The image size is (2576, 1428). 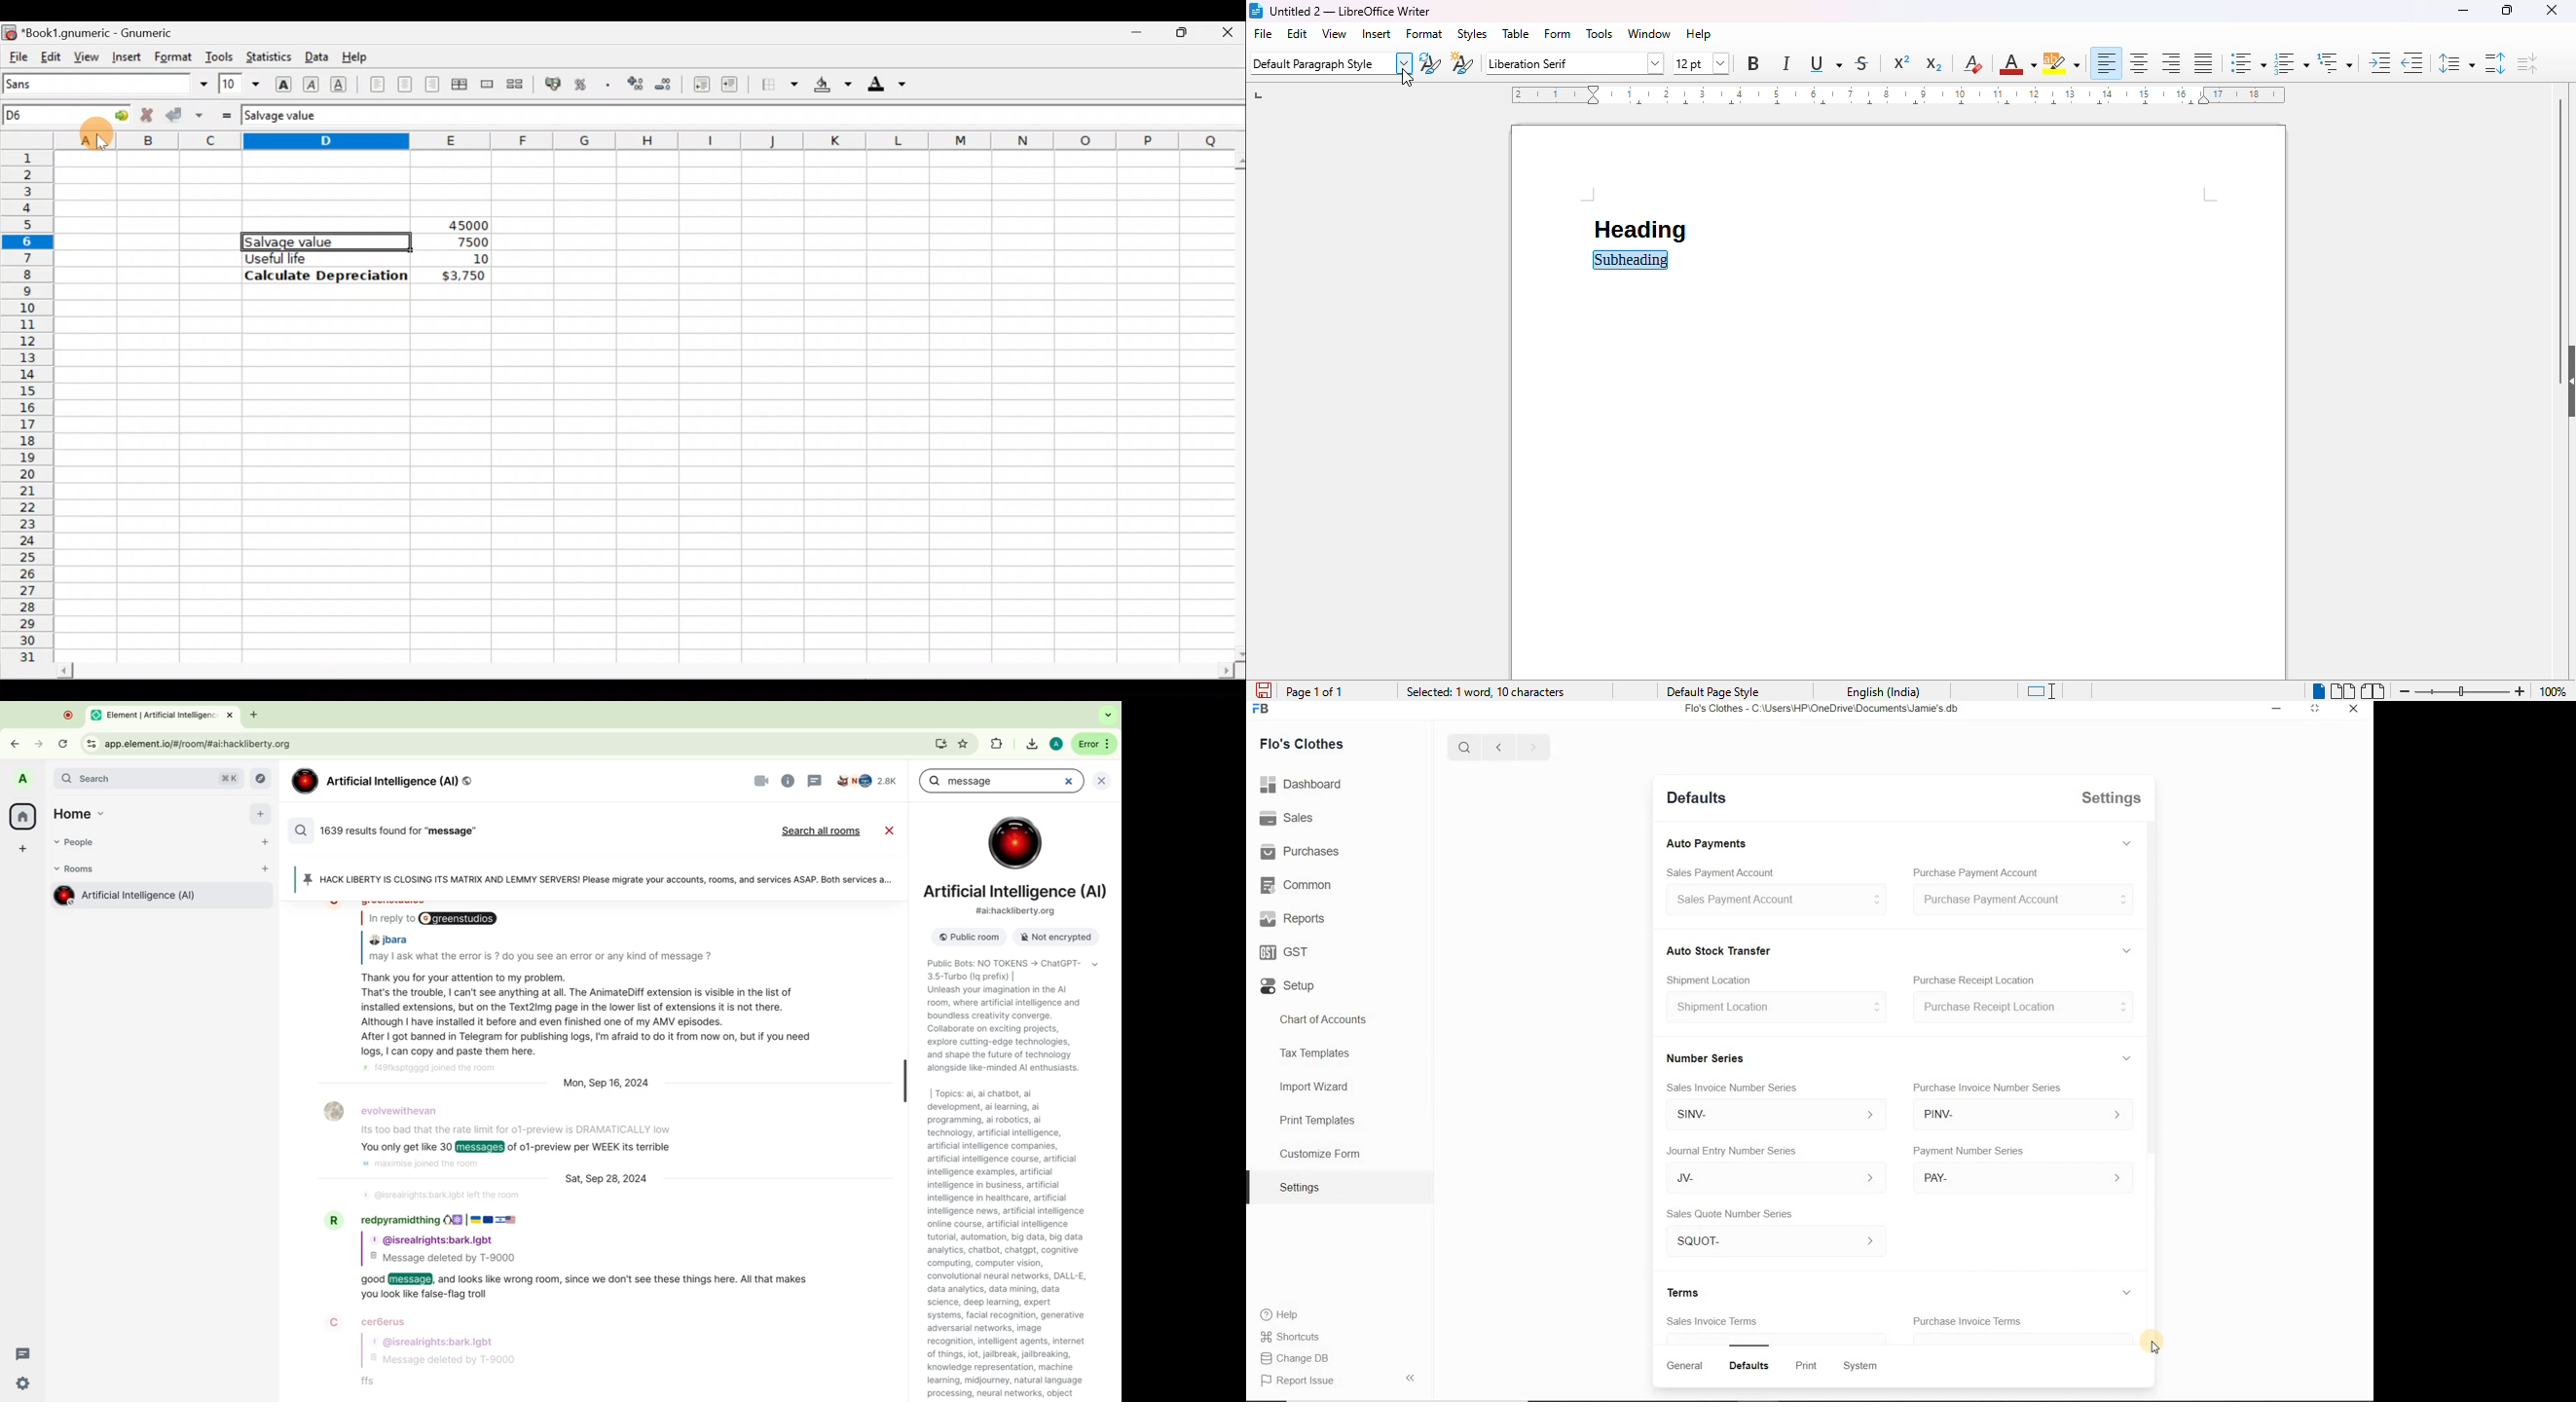 What do you see at coordinates (1933, 64) in the screenshot?
I see `subscript` at bounding box center [1933, 64].